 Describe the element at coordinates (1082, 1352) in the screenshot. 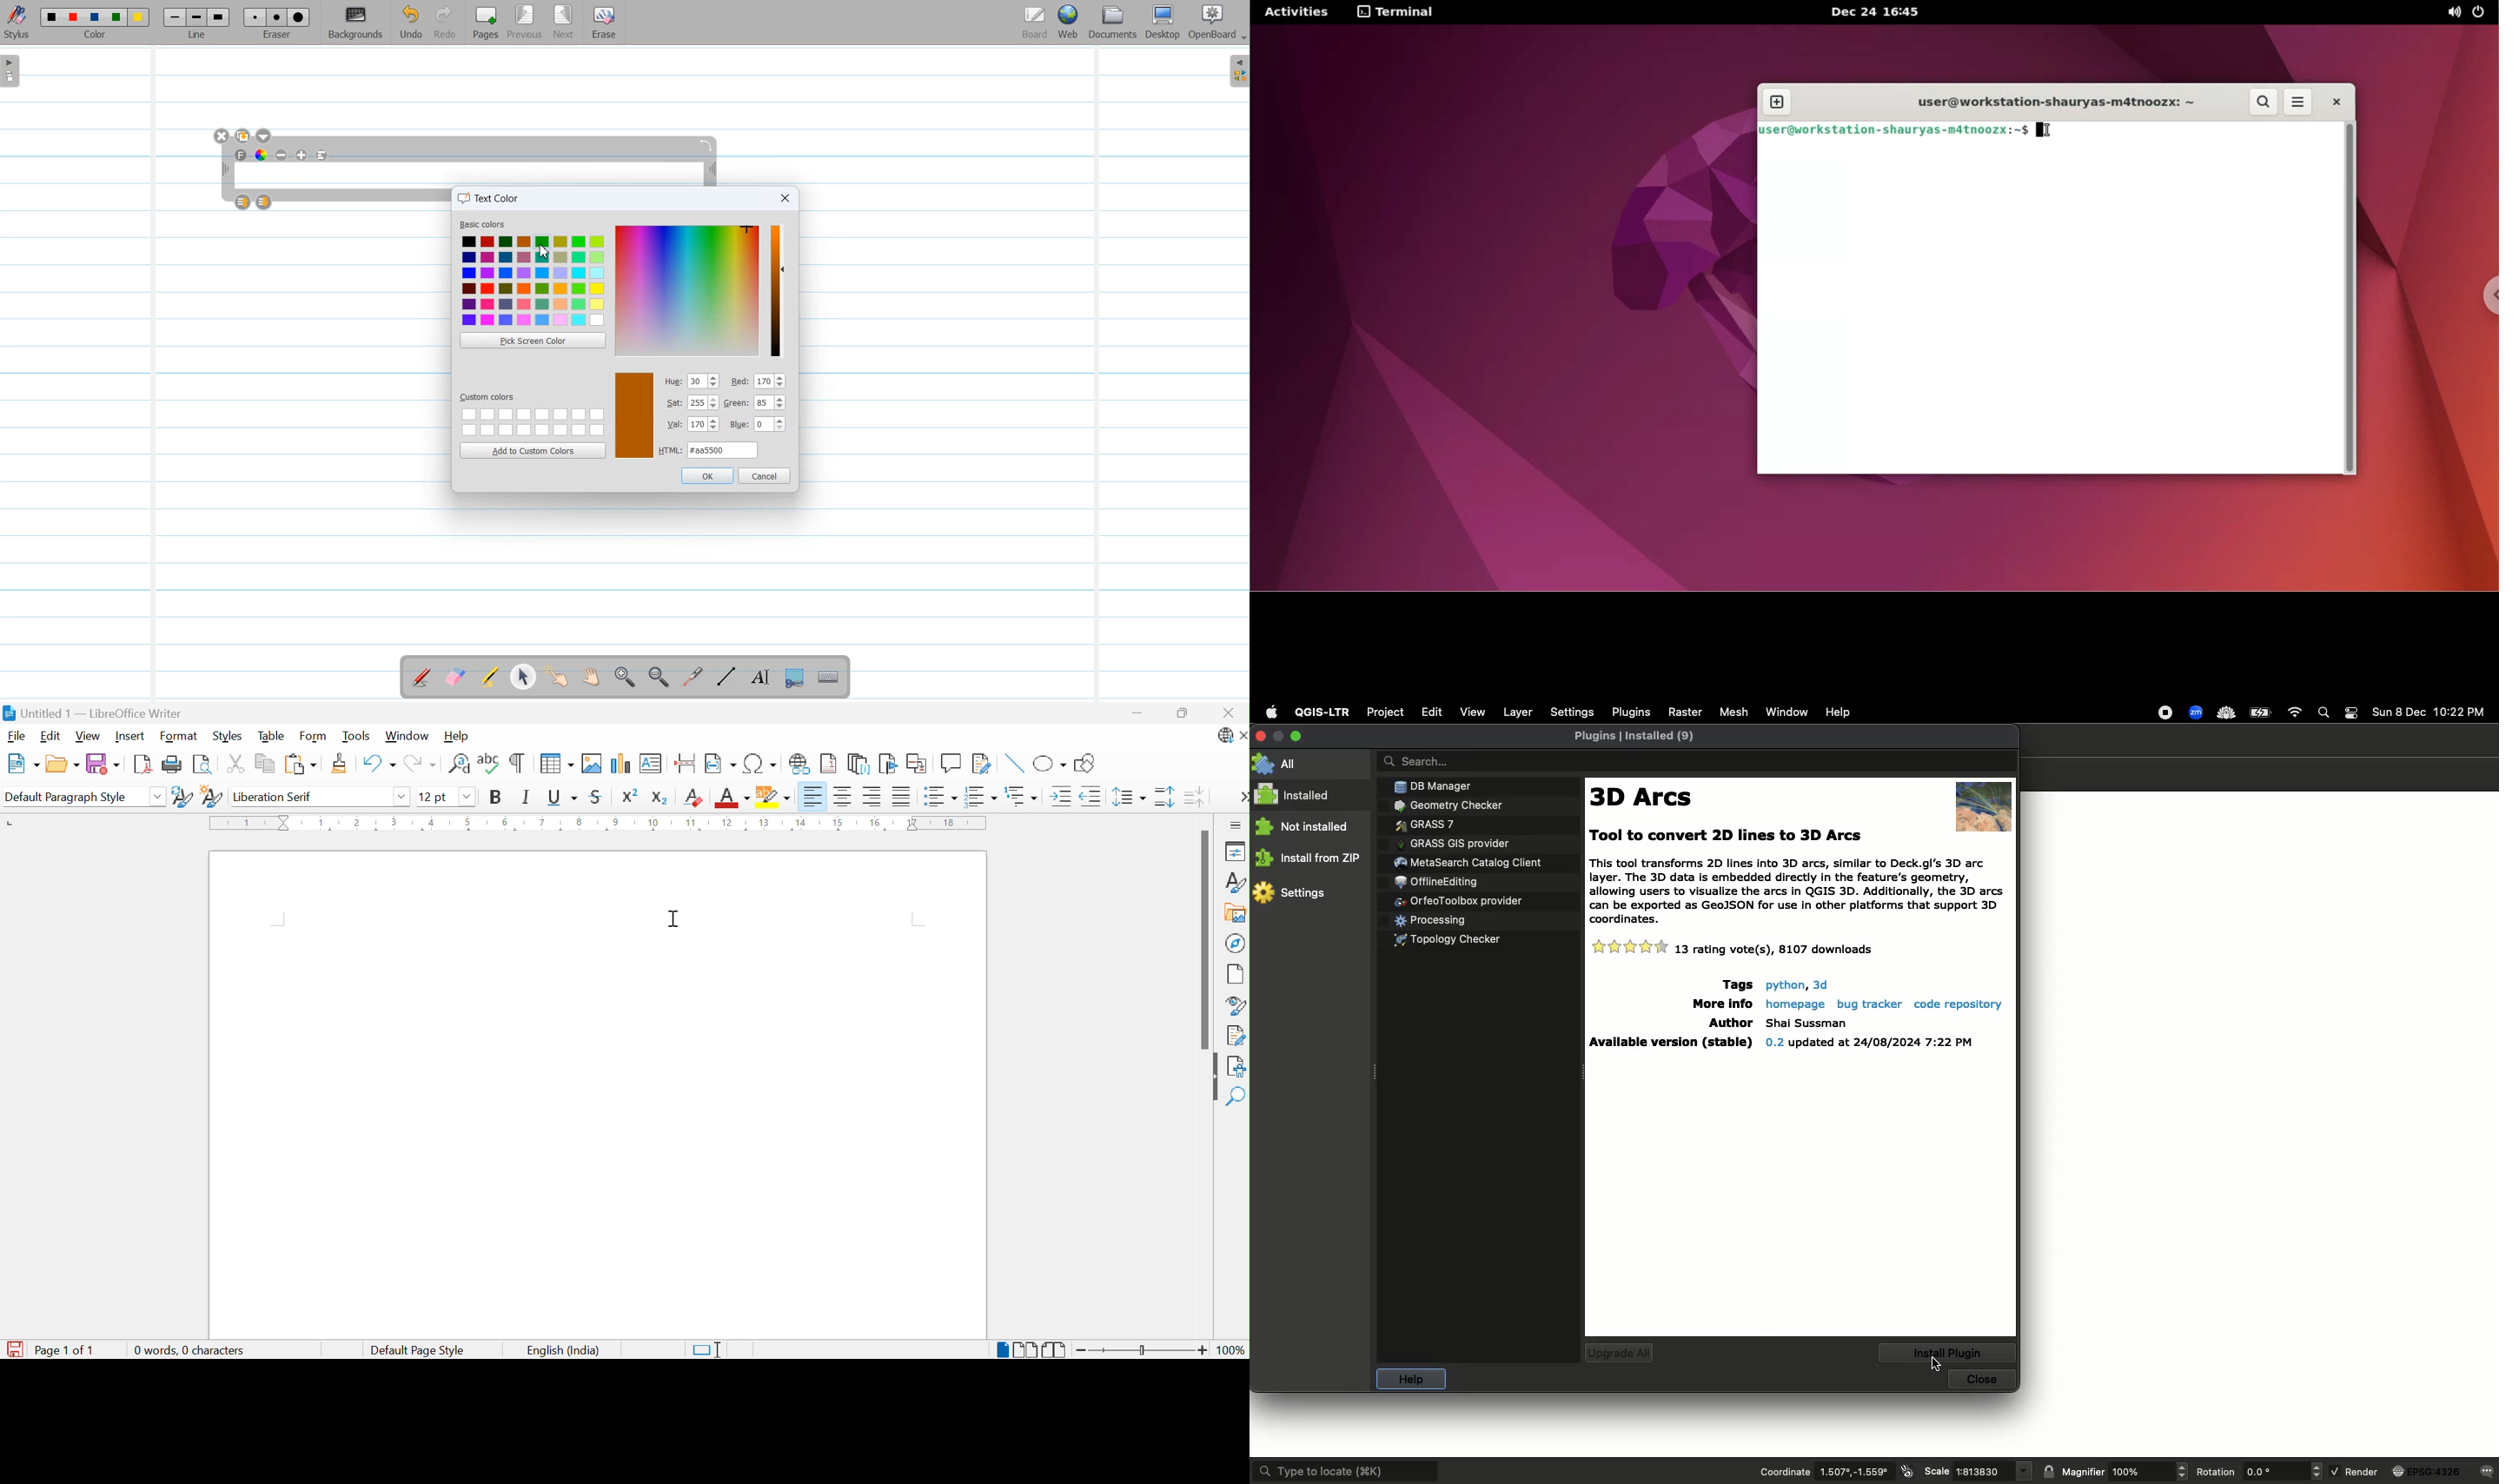

I see `Zoom out` at that location.